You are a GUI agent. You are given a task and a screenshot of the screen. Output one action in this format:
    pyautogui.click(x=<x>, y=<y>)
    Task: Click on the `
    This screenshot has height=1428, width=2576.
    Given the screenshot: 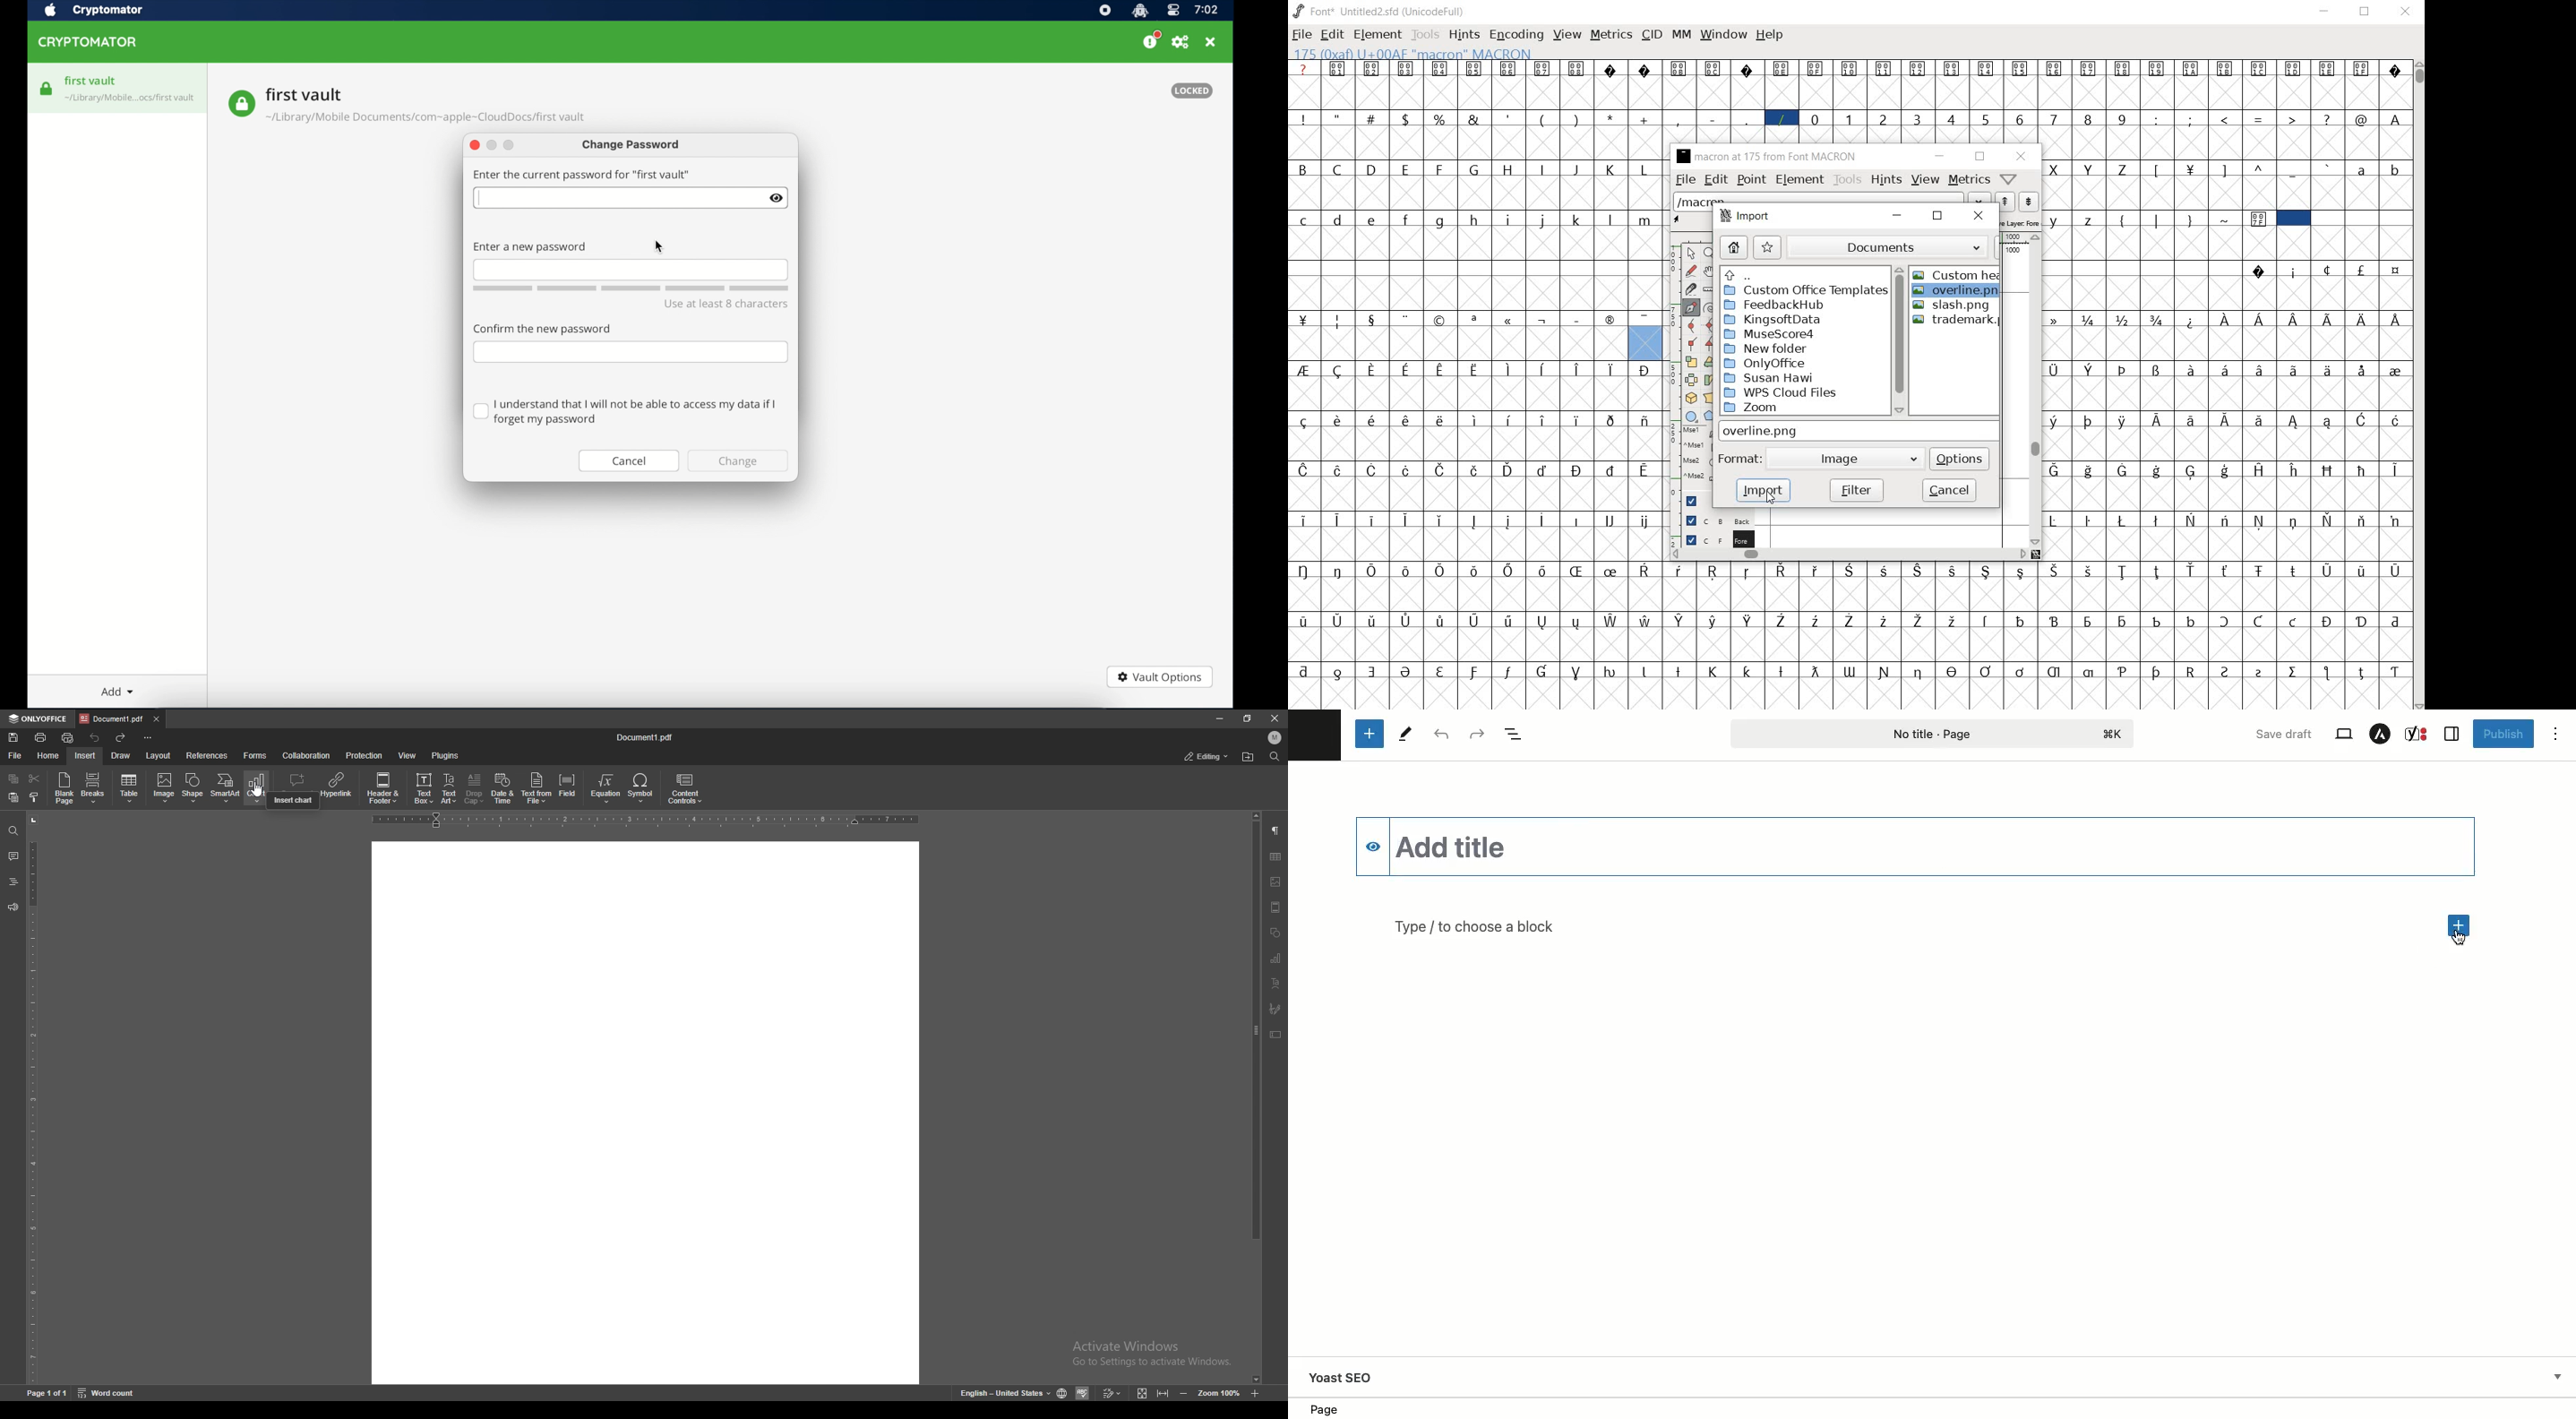 What is the action you would take?
    pyautogui.click(x=2328, y=168)
    